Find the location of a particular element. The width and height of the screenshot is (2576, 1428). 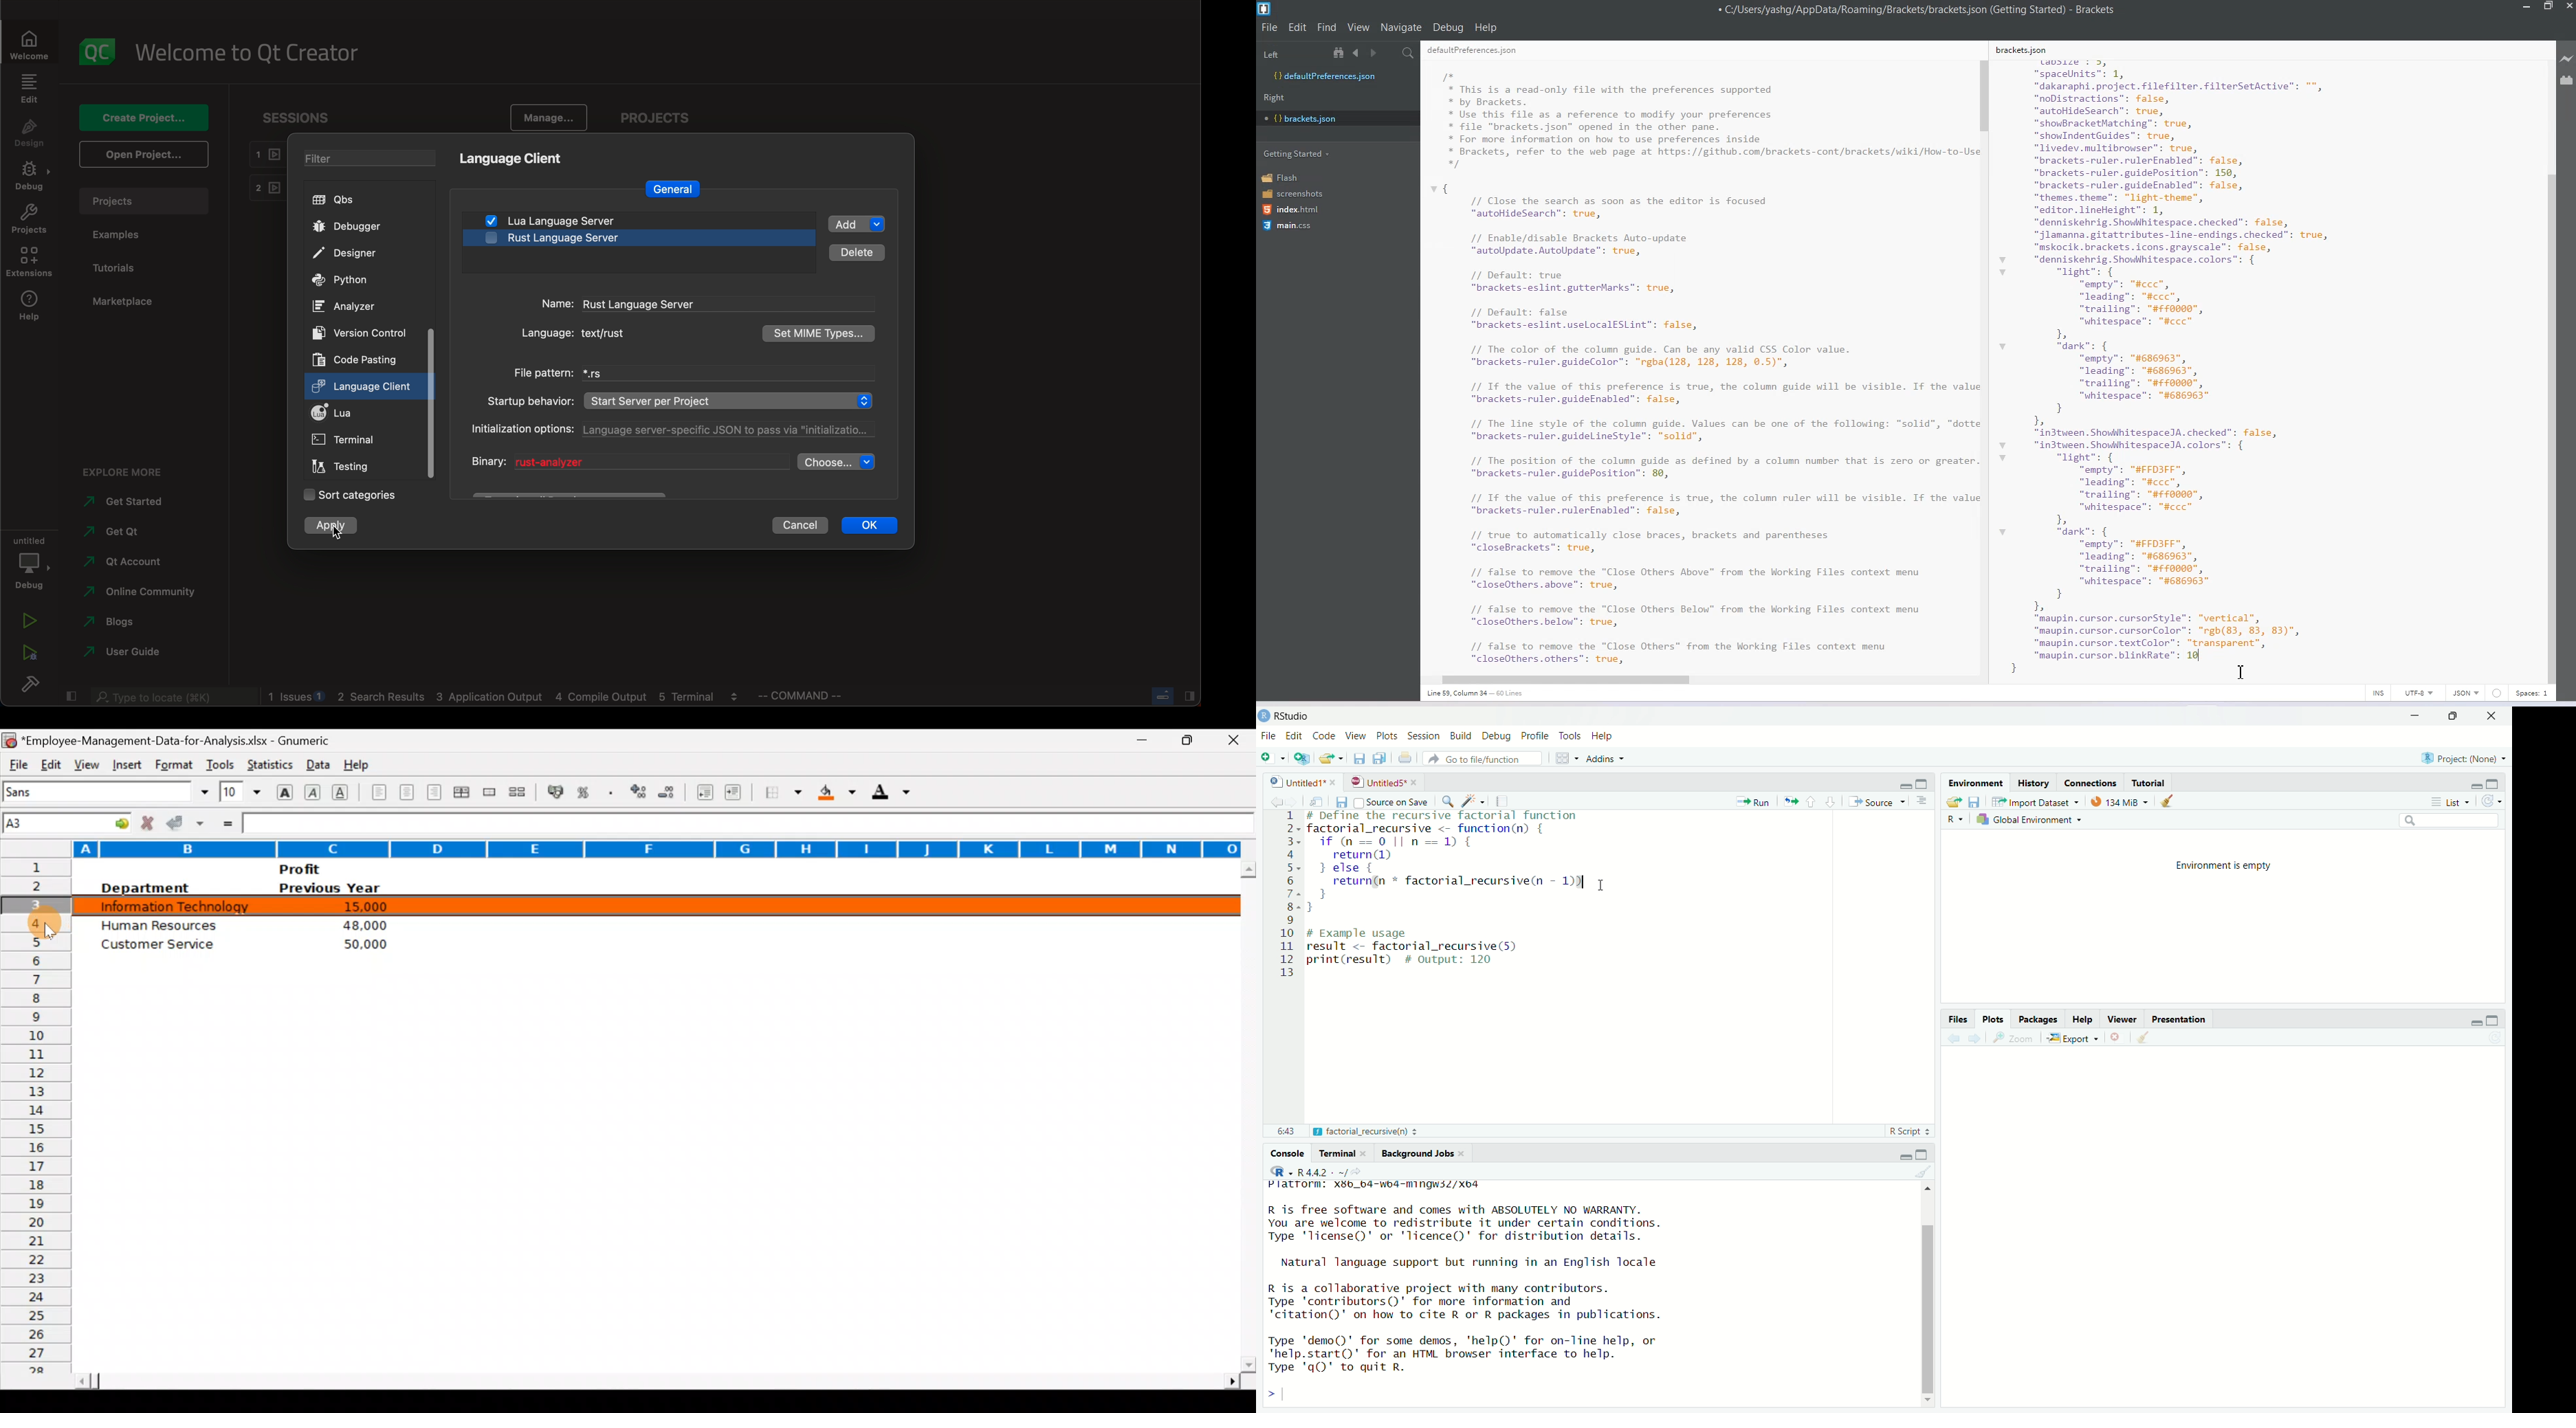

Go back to the previous source location (Ctrl + F9) is located at coordinates (1952, 1037).